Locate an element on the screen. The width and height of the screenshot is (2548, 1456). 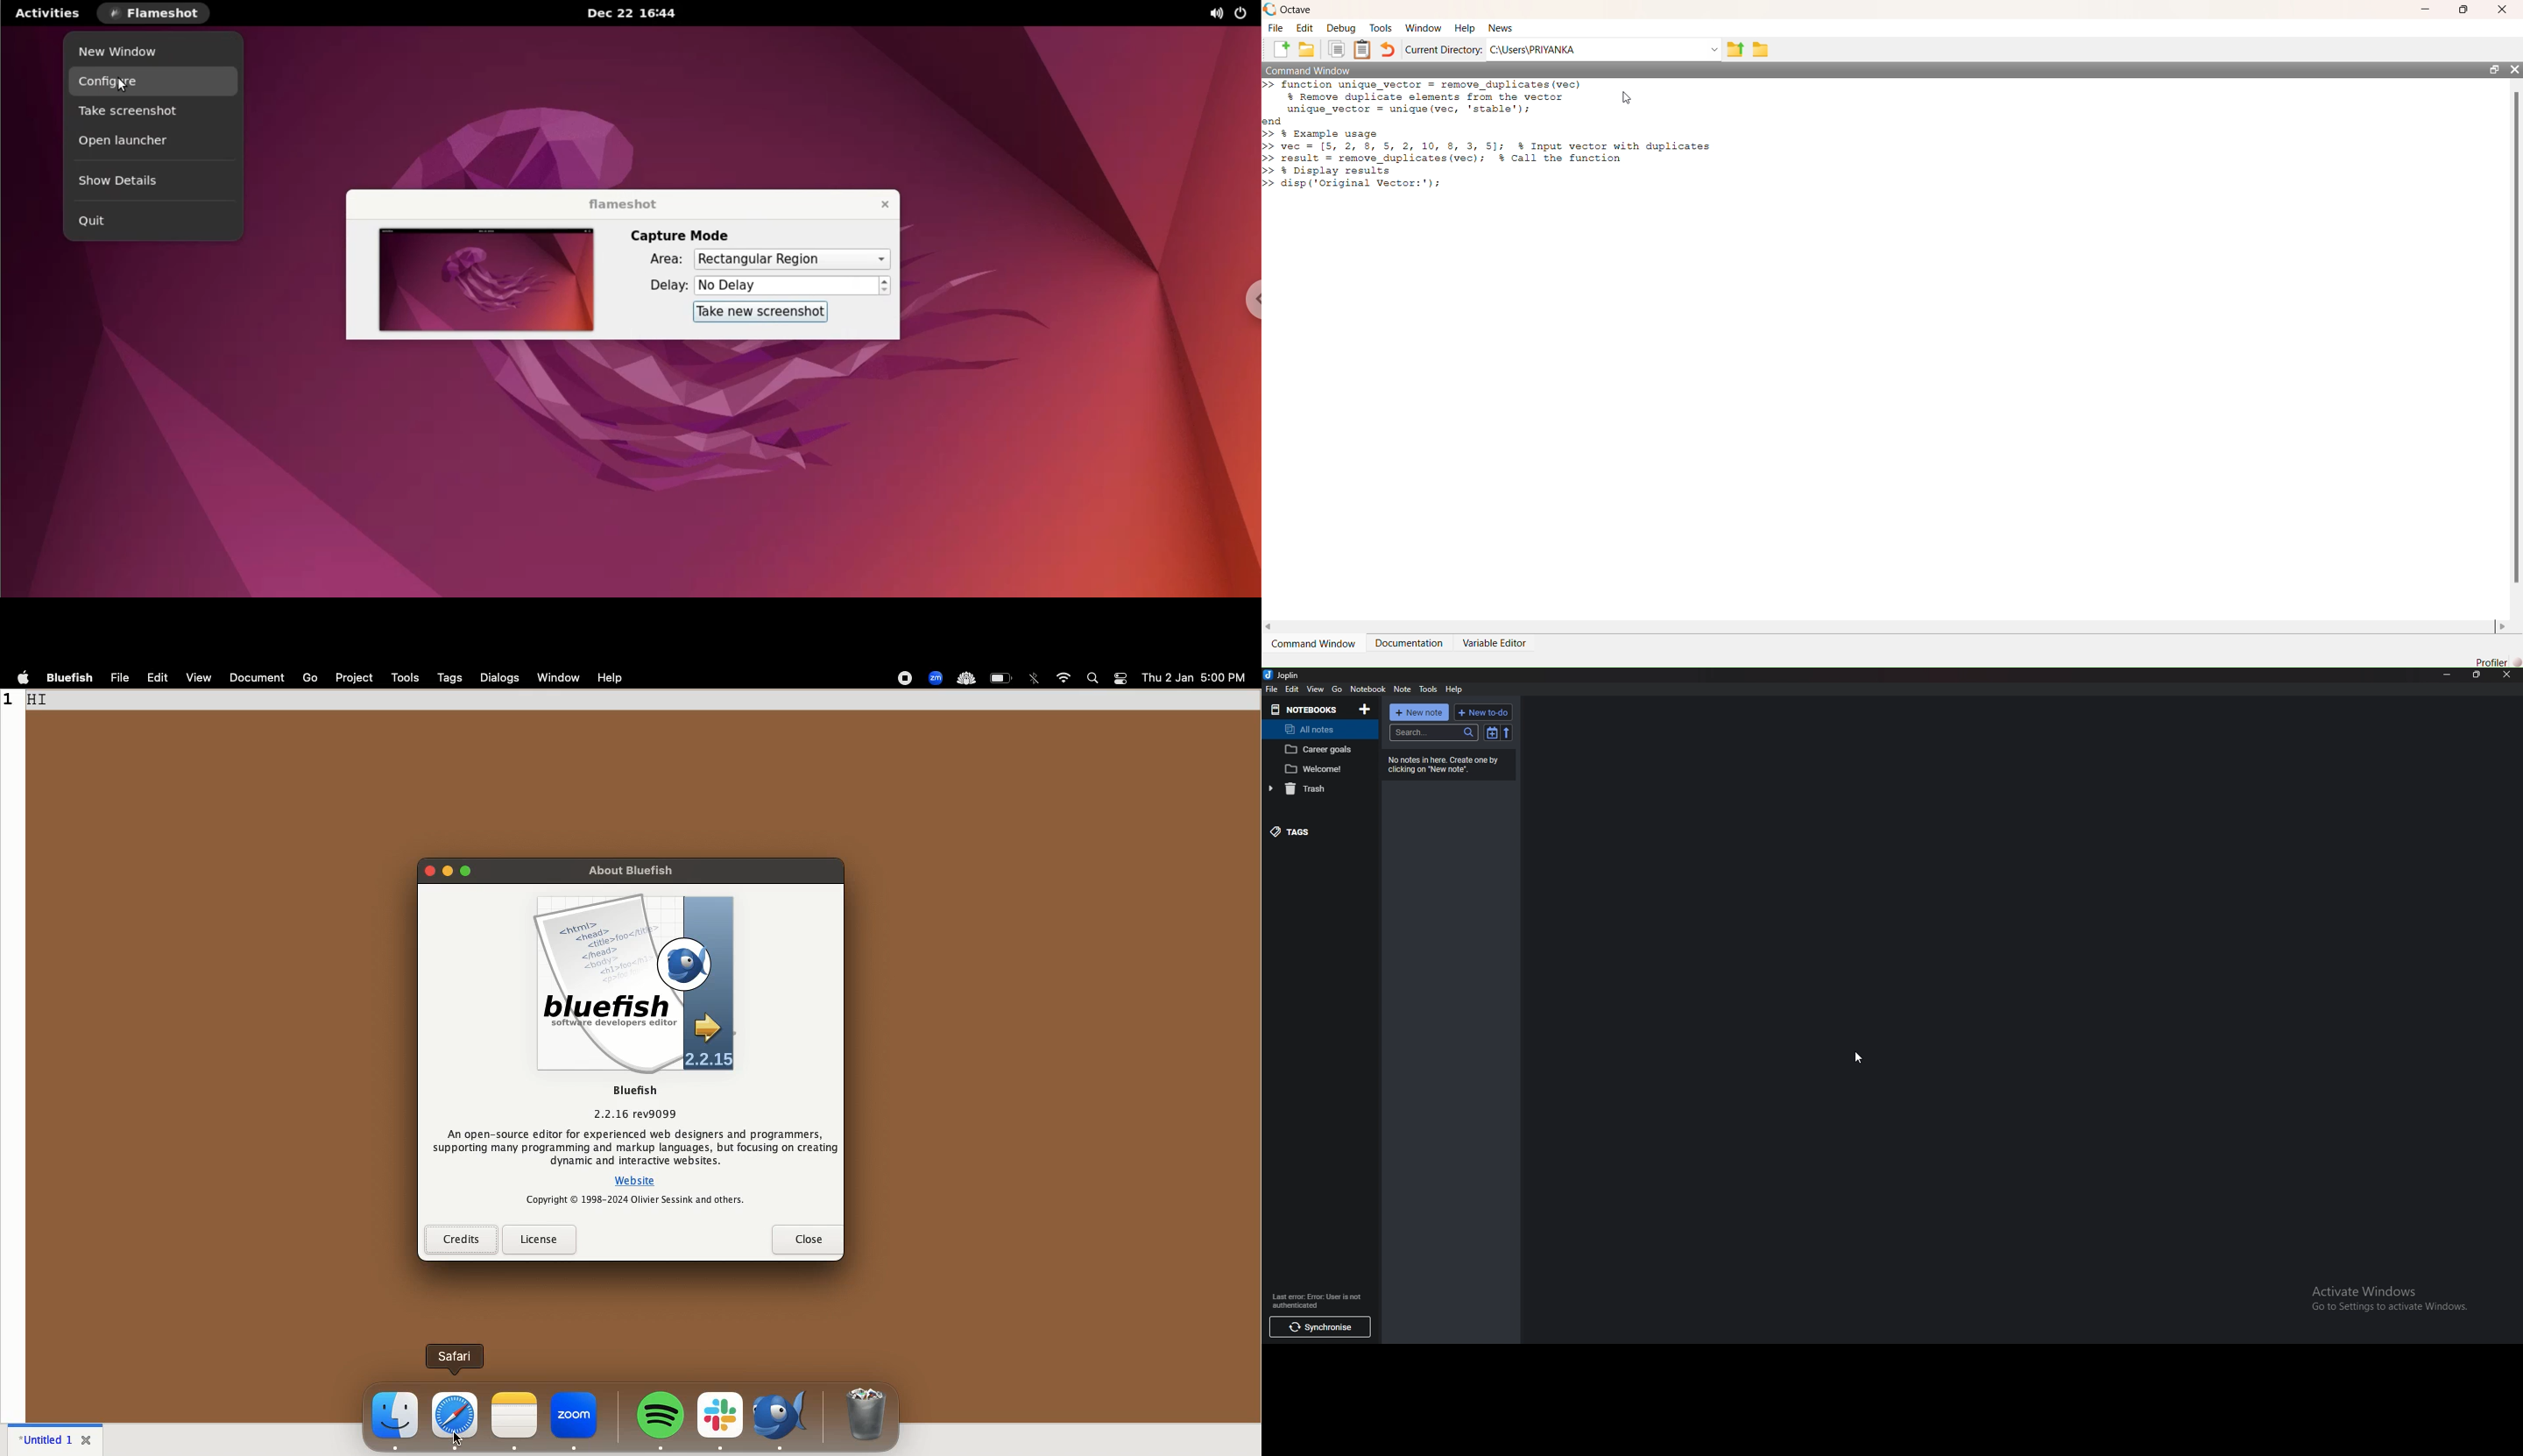
file is located at coordinates (122, 678).